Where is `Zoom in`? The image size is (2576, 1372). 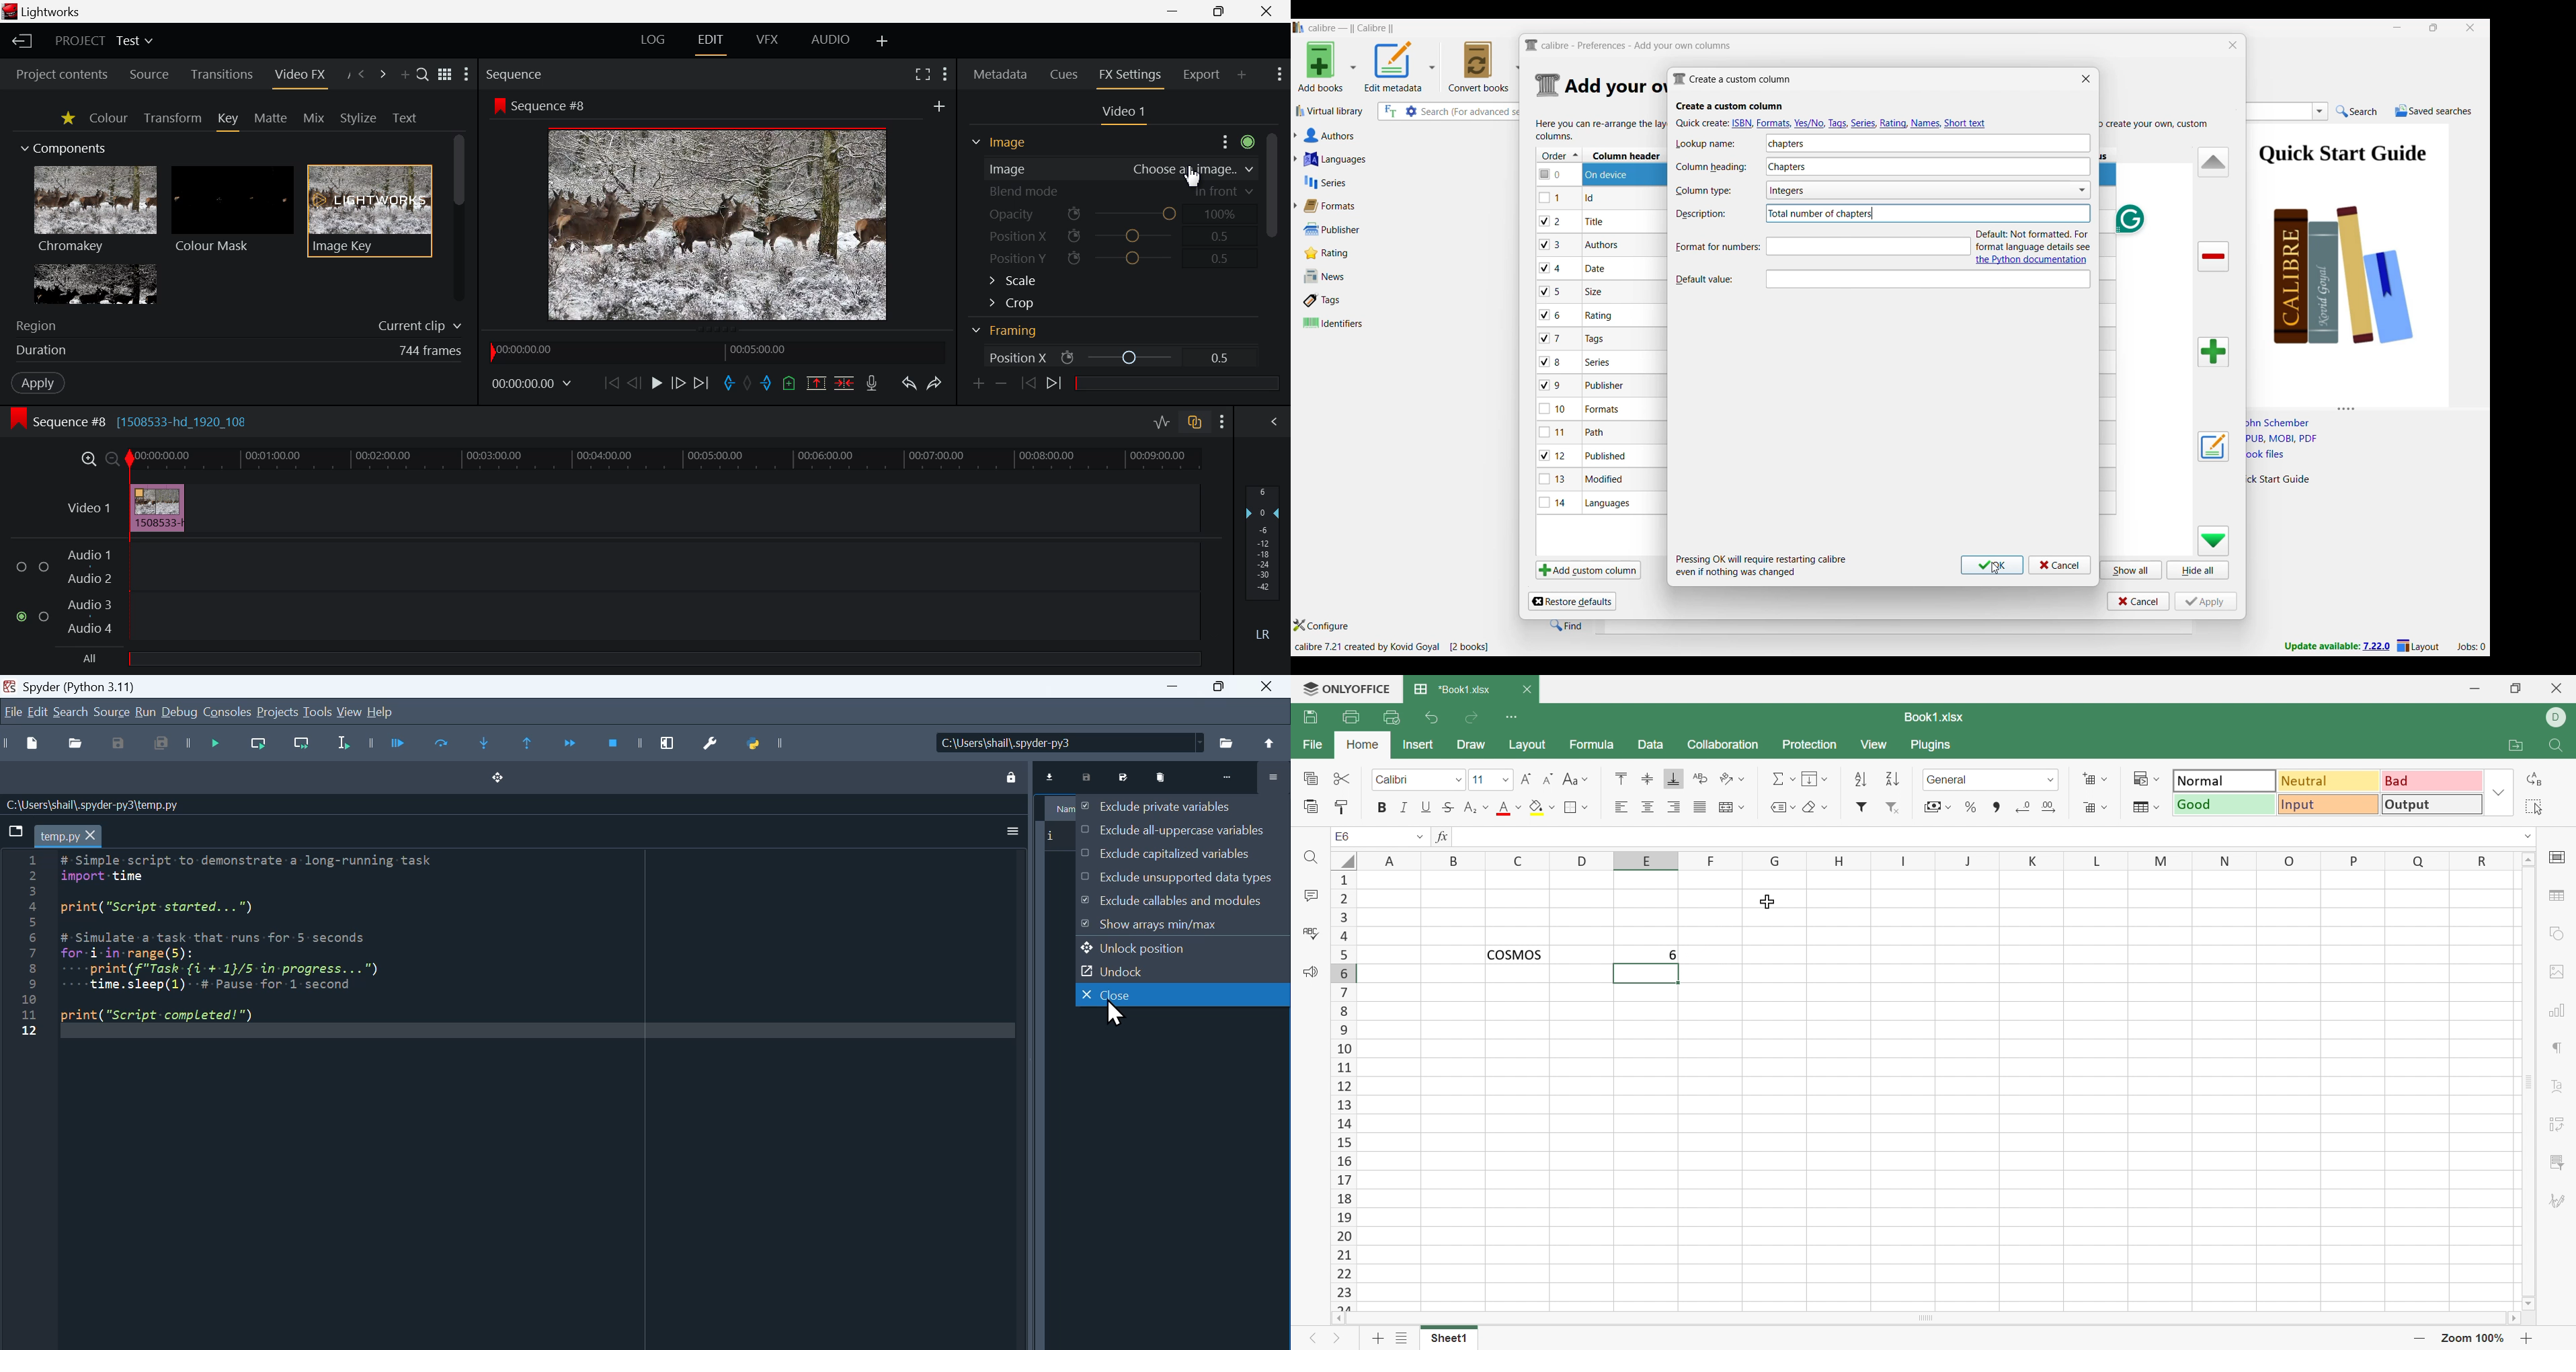
Zoom in is located at coordinates (2529, 1339).